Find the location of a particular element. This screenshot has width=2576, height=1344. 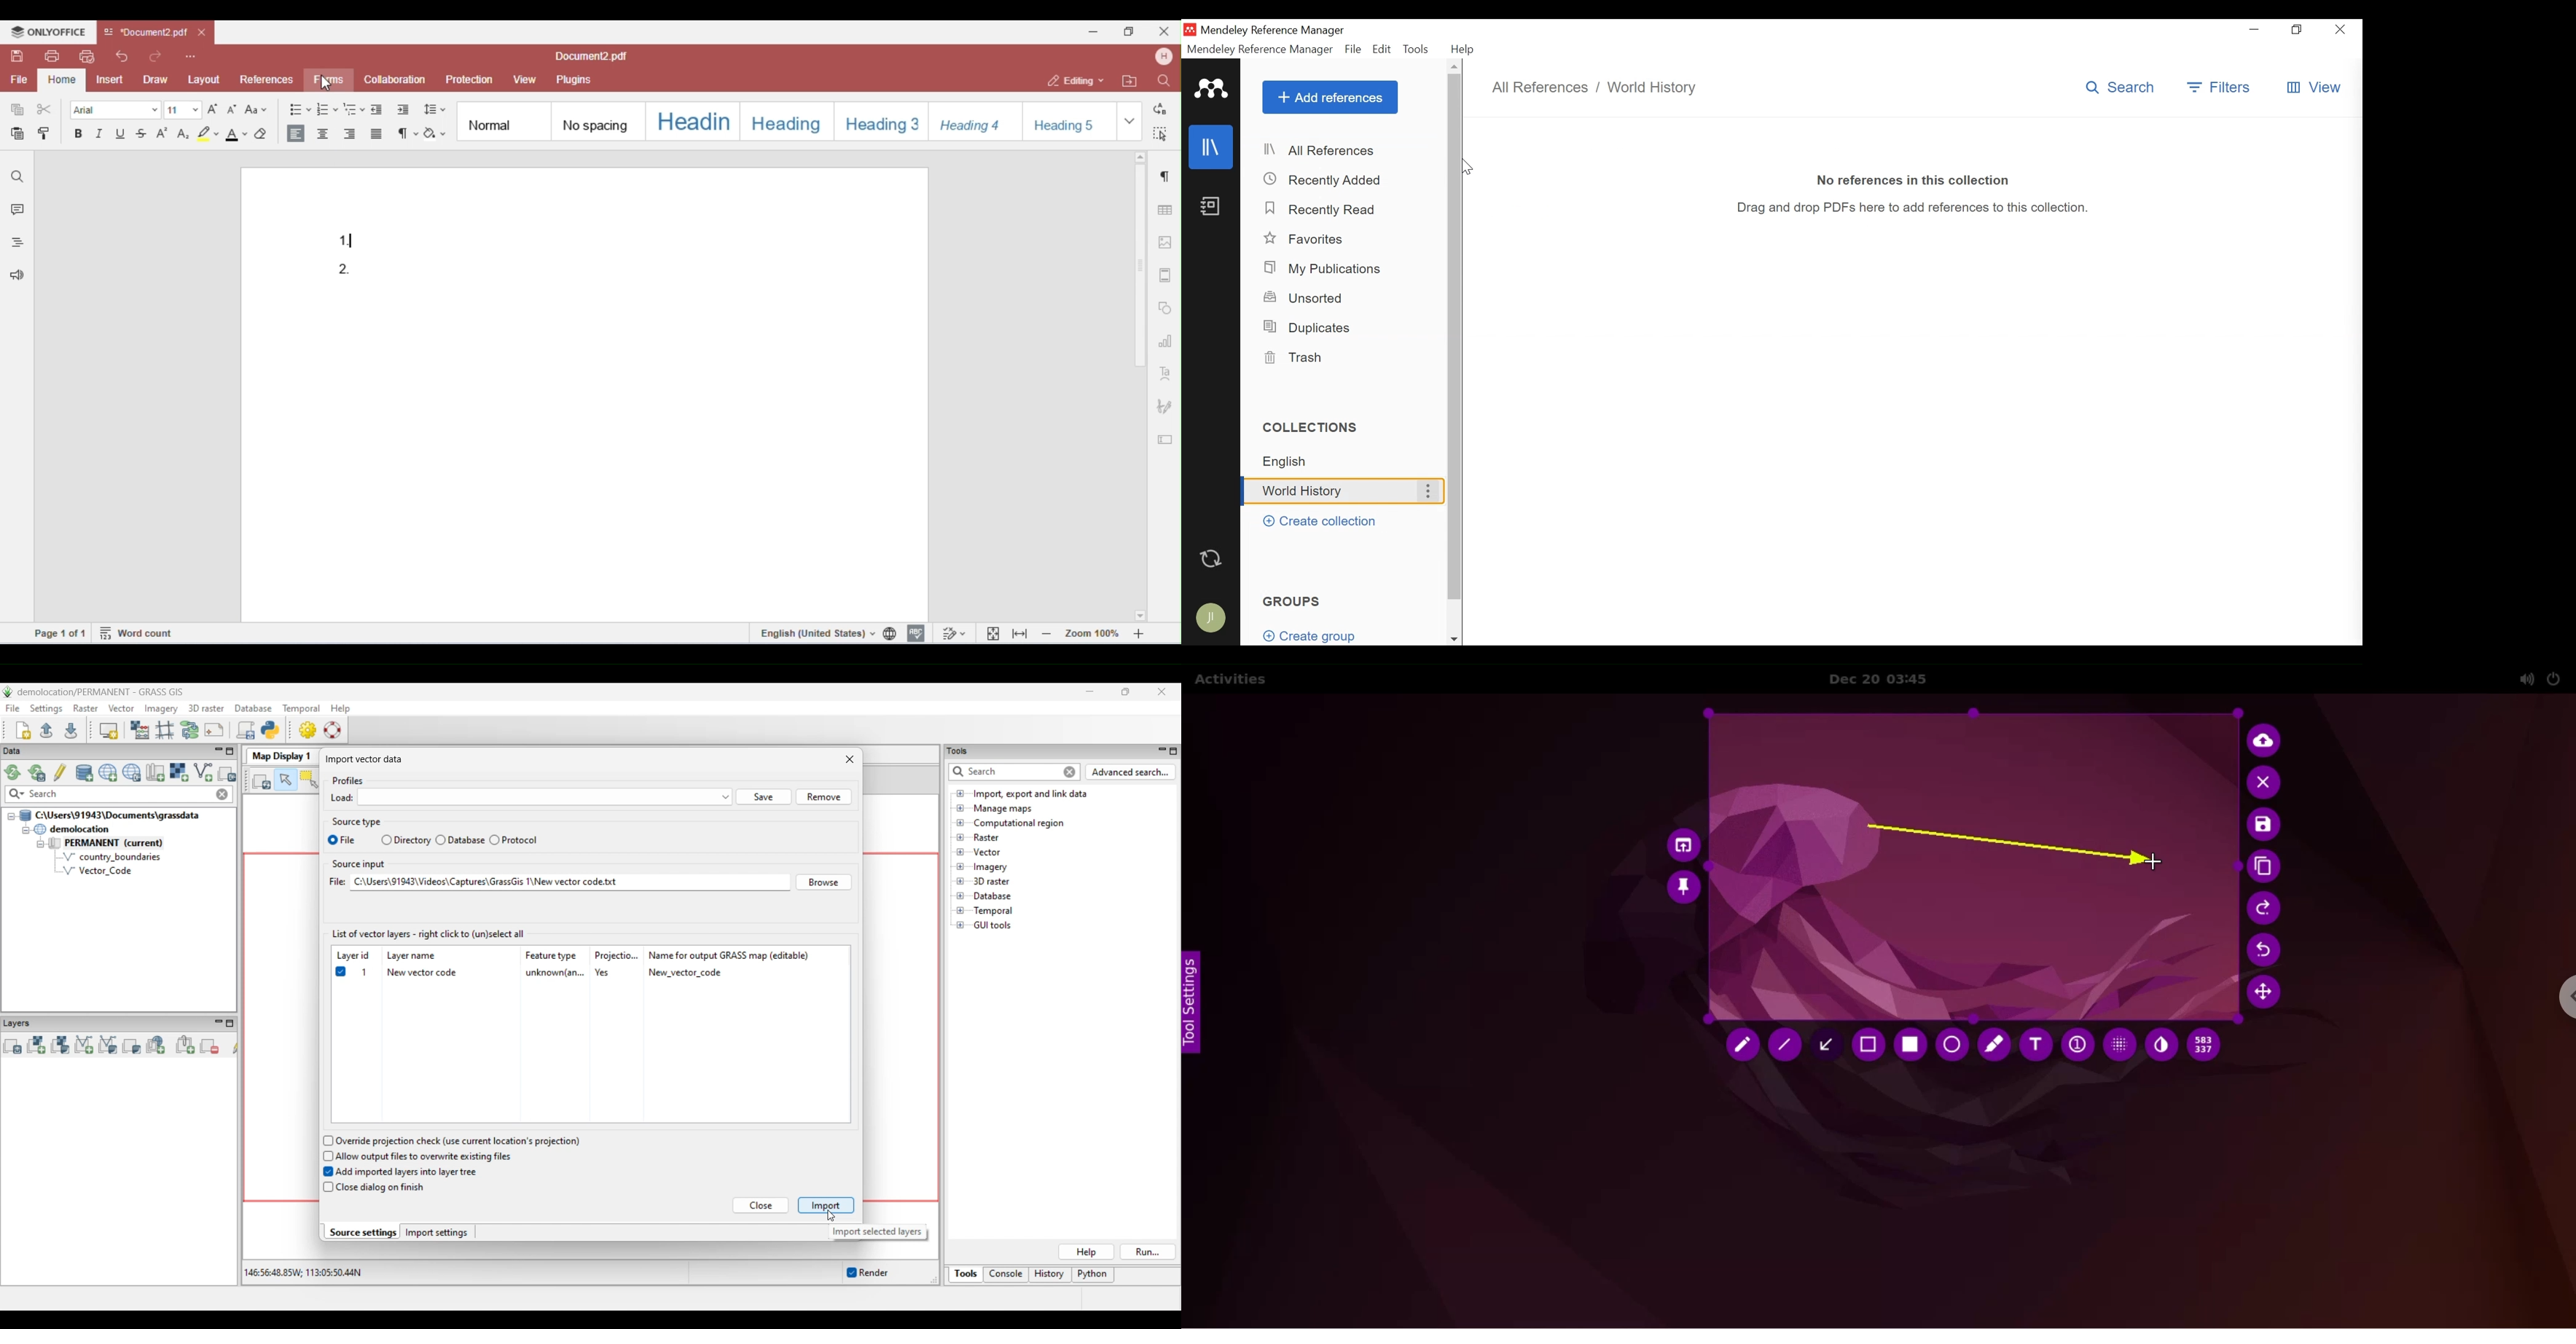

Add References is located at coordinates (1330, 97).